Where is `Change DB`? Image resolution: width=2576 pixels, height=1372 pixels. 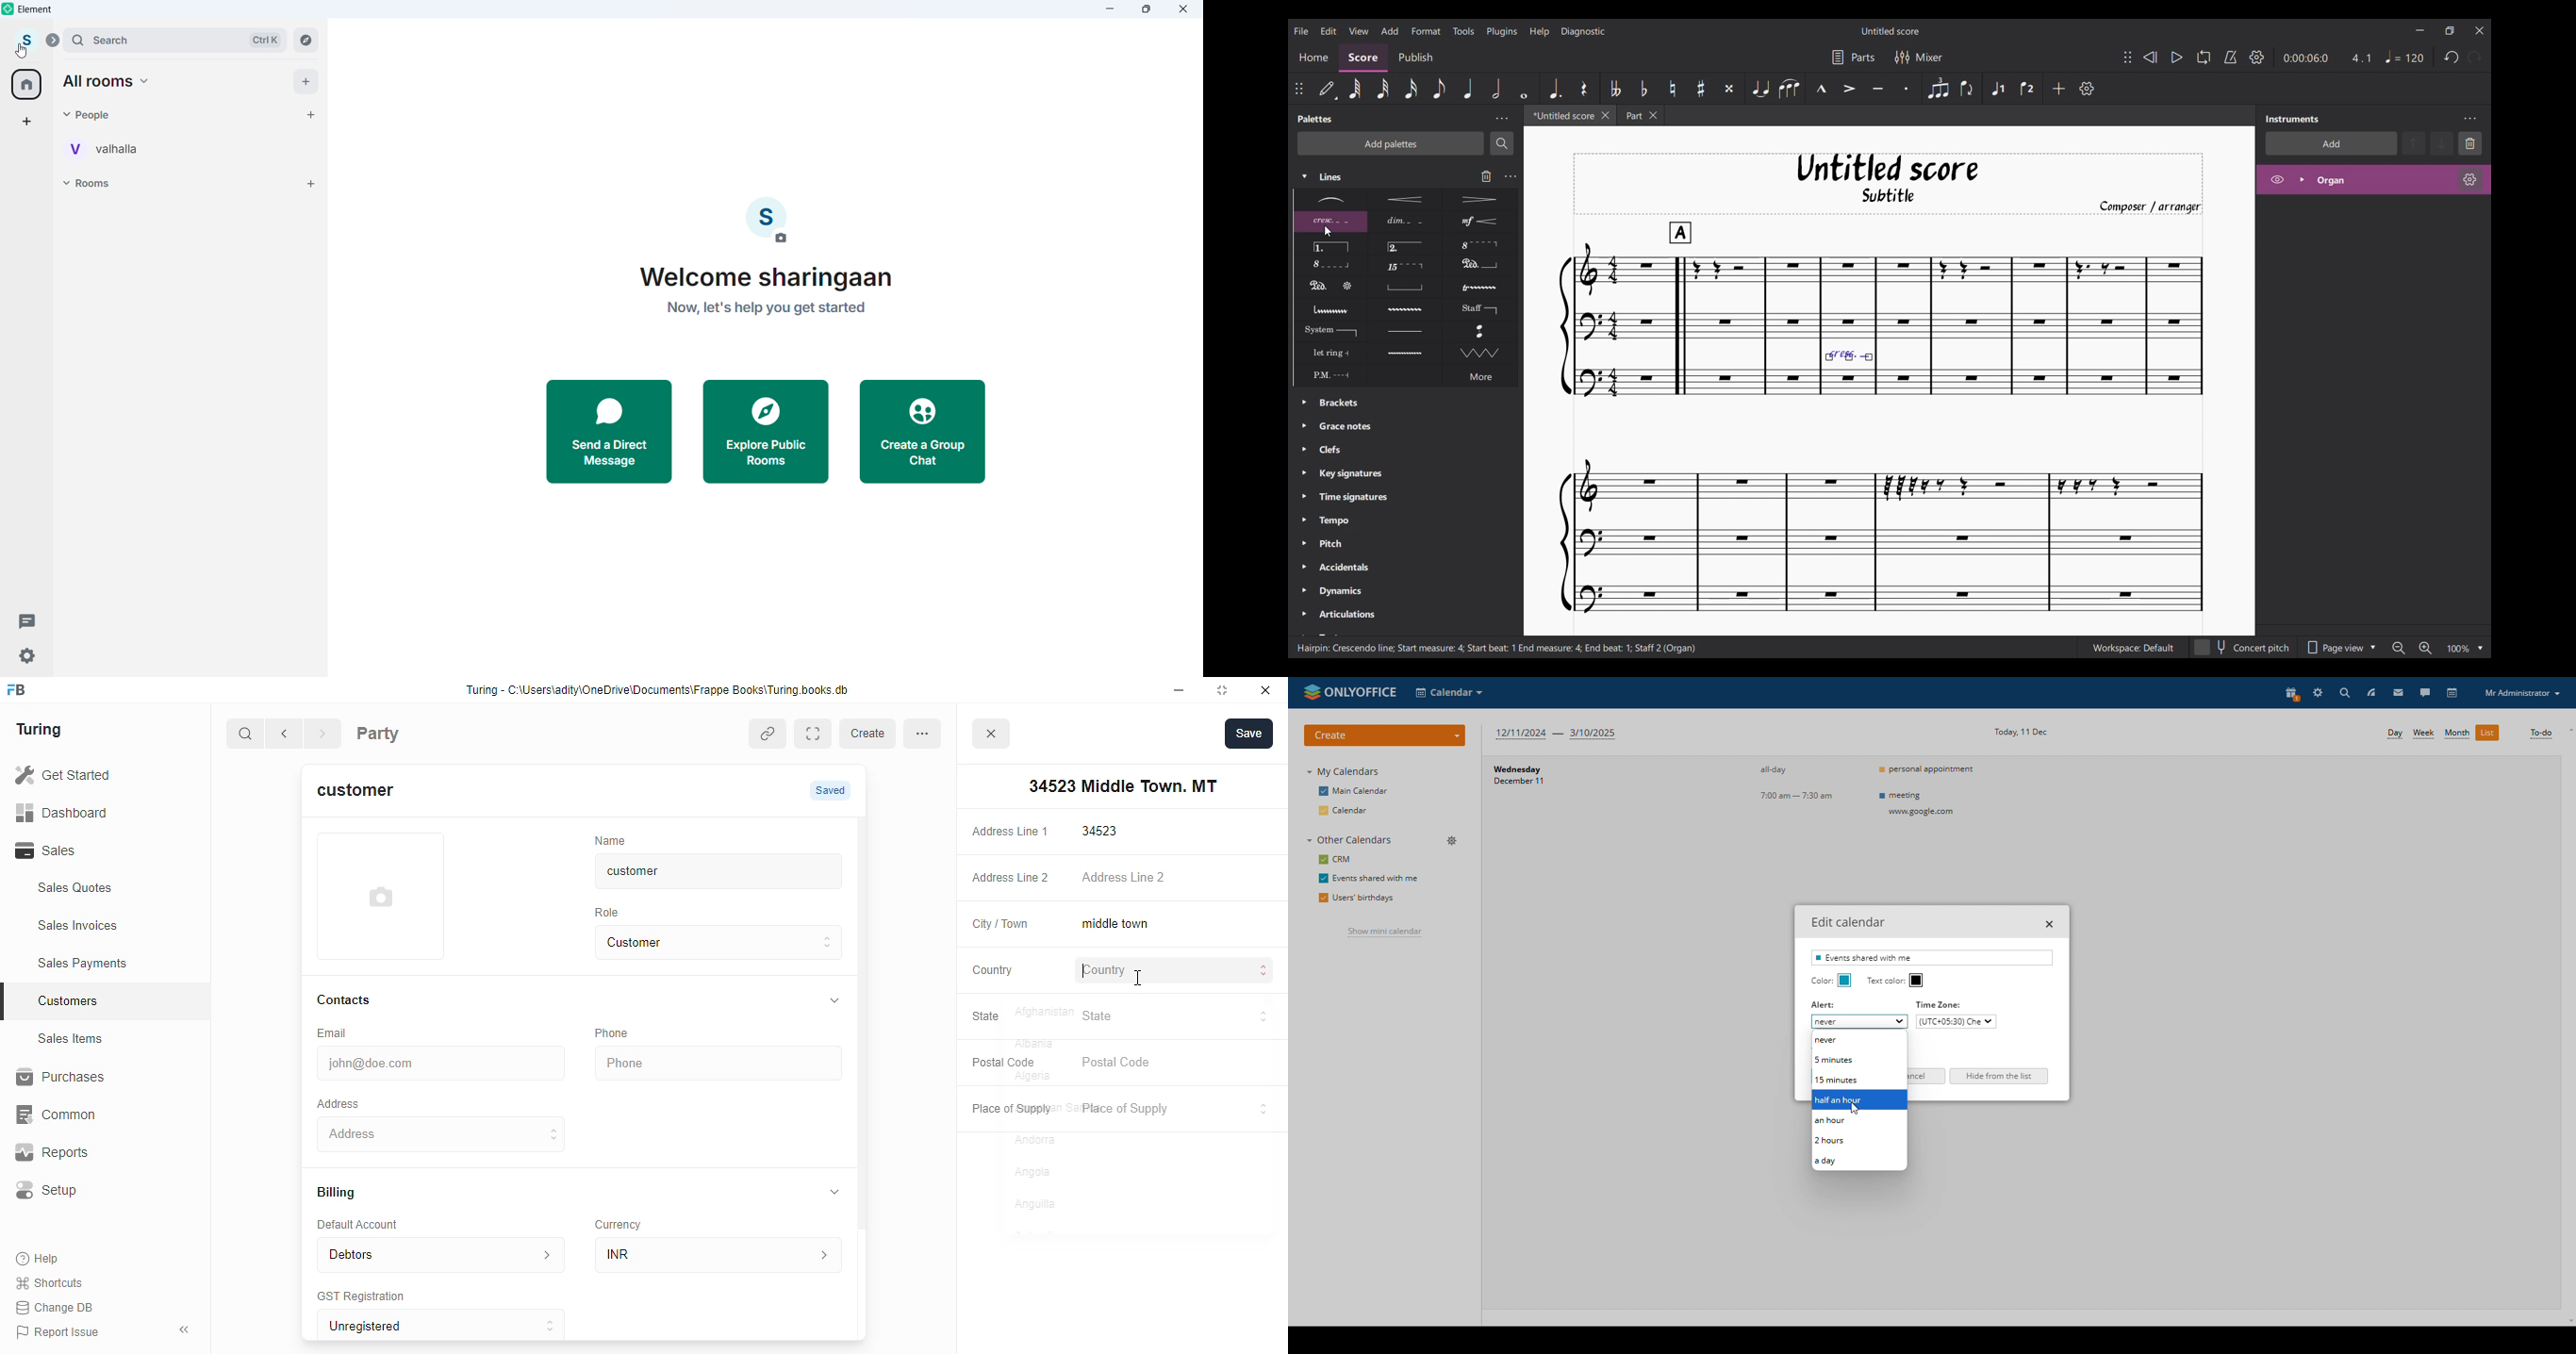 Change DB is located at coordinates (58, 1307).